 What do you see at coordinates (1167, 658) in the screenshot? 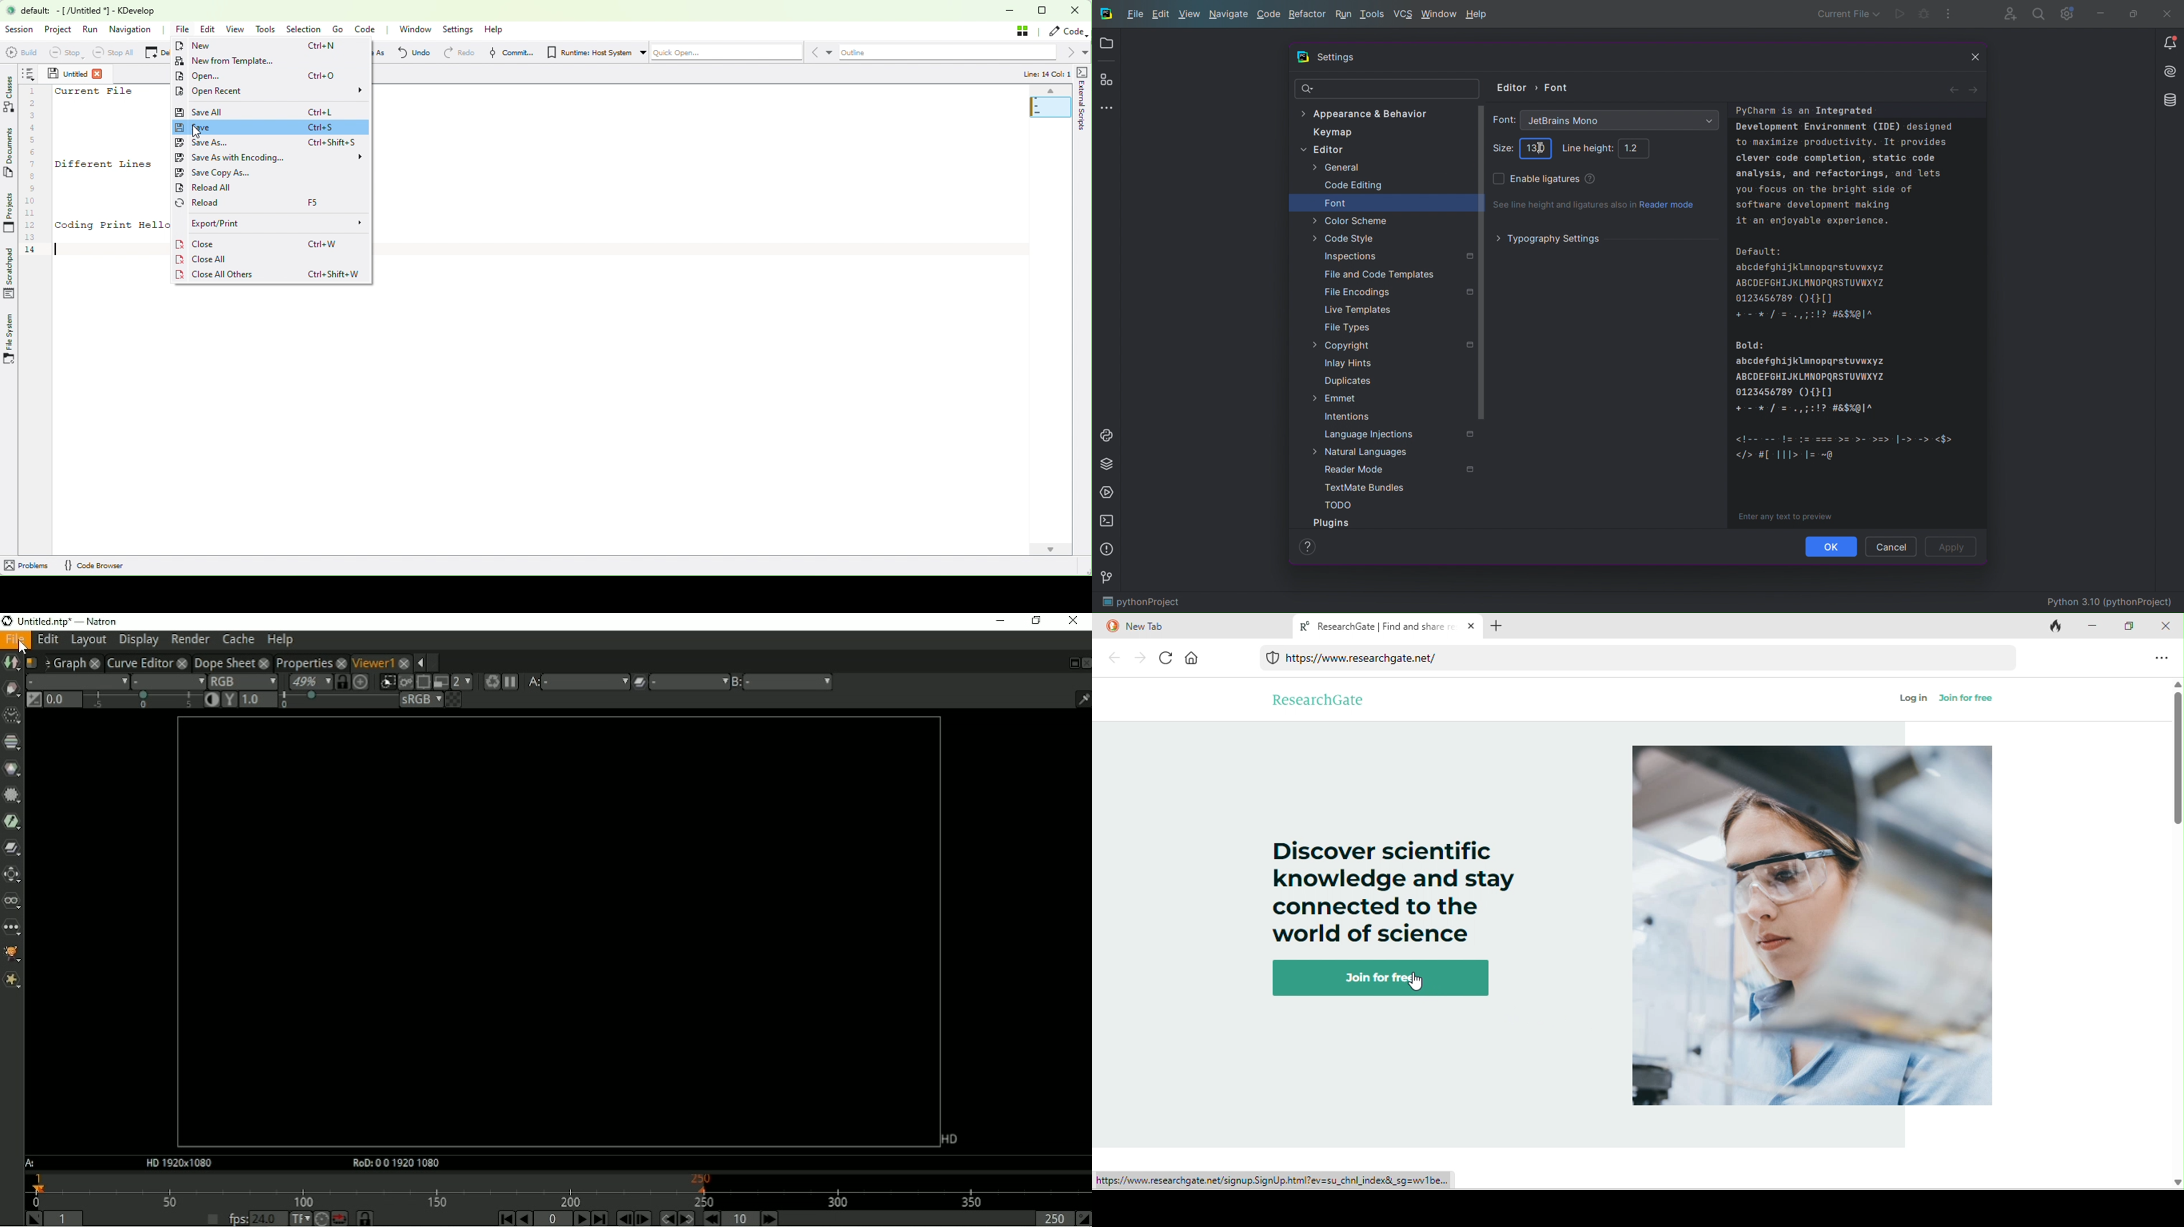
I see `refresh` at bounding box center [1167, 658].